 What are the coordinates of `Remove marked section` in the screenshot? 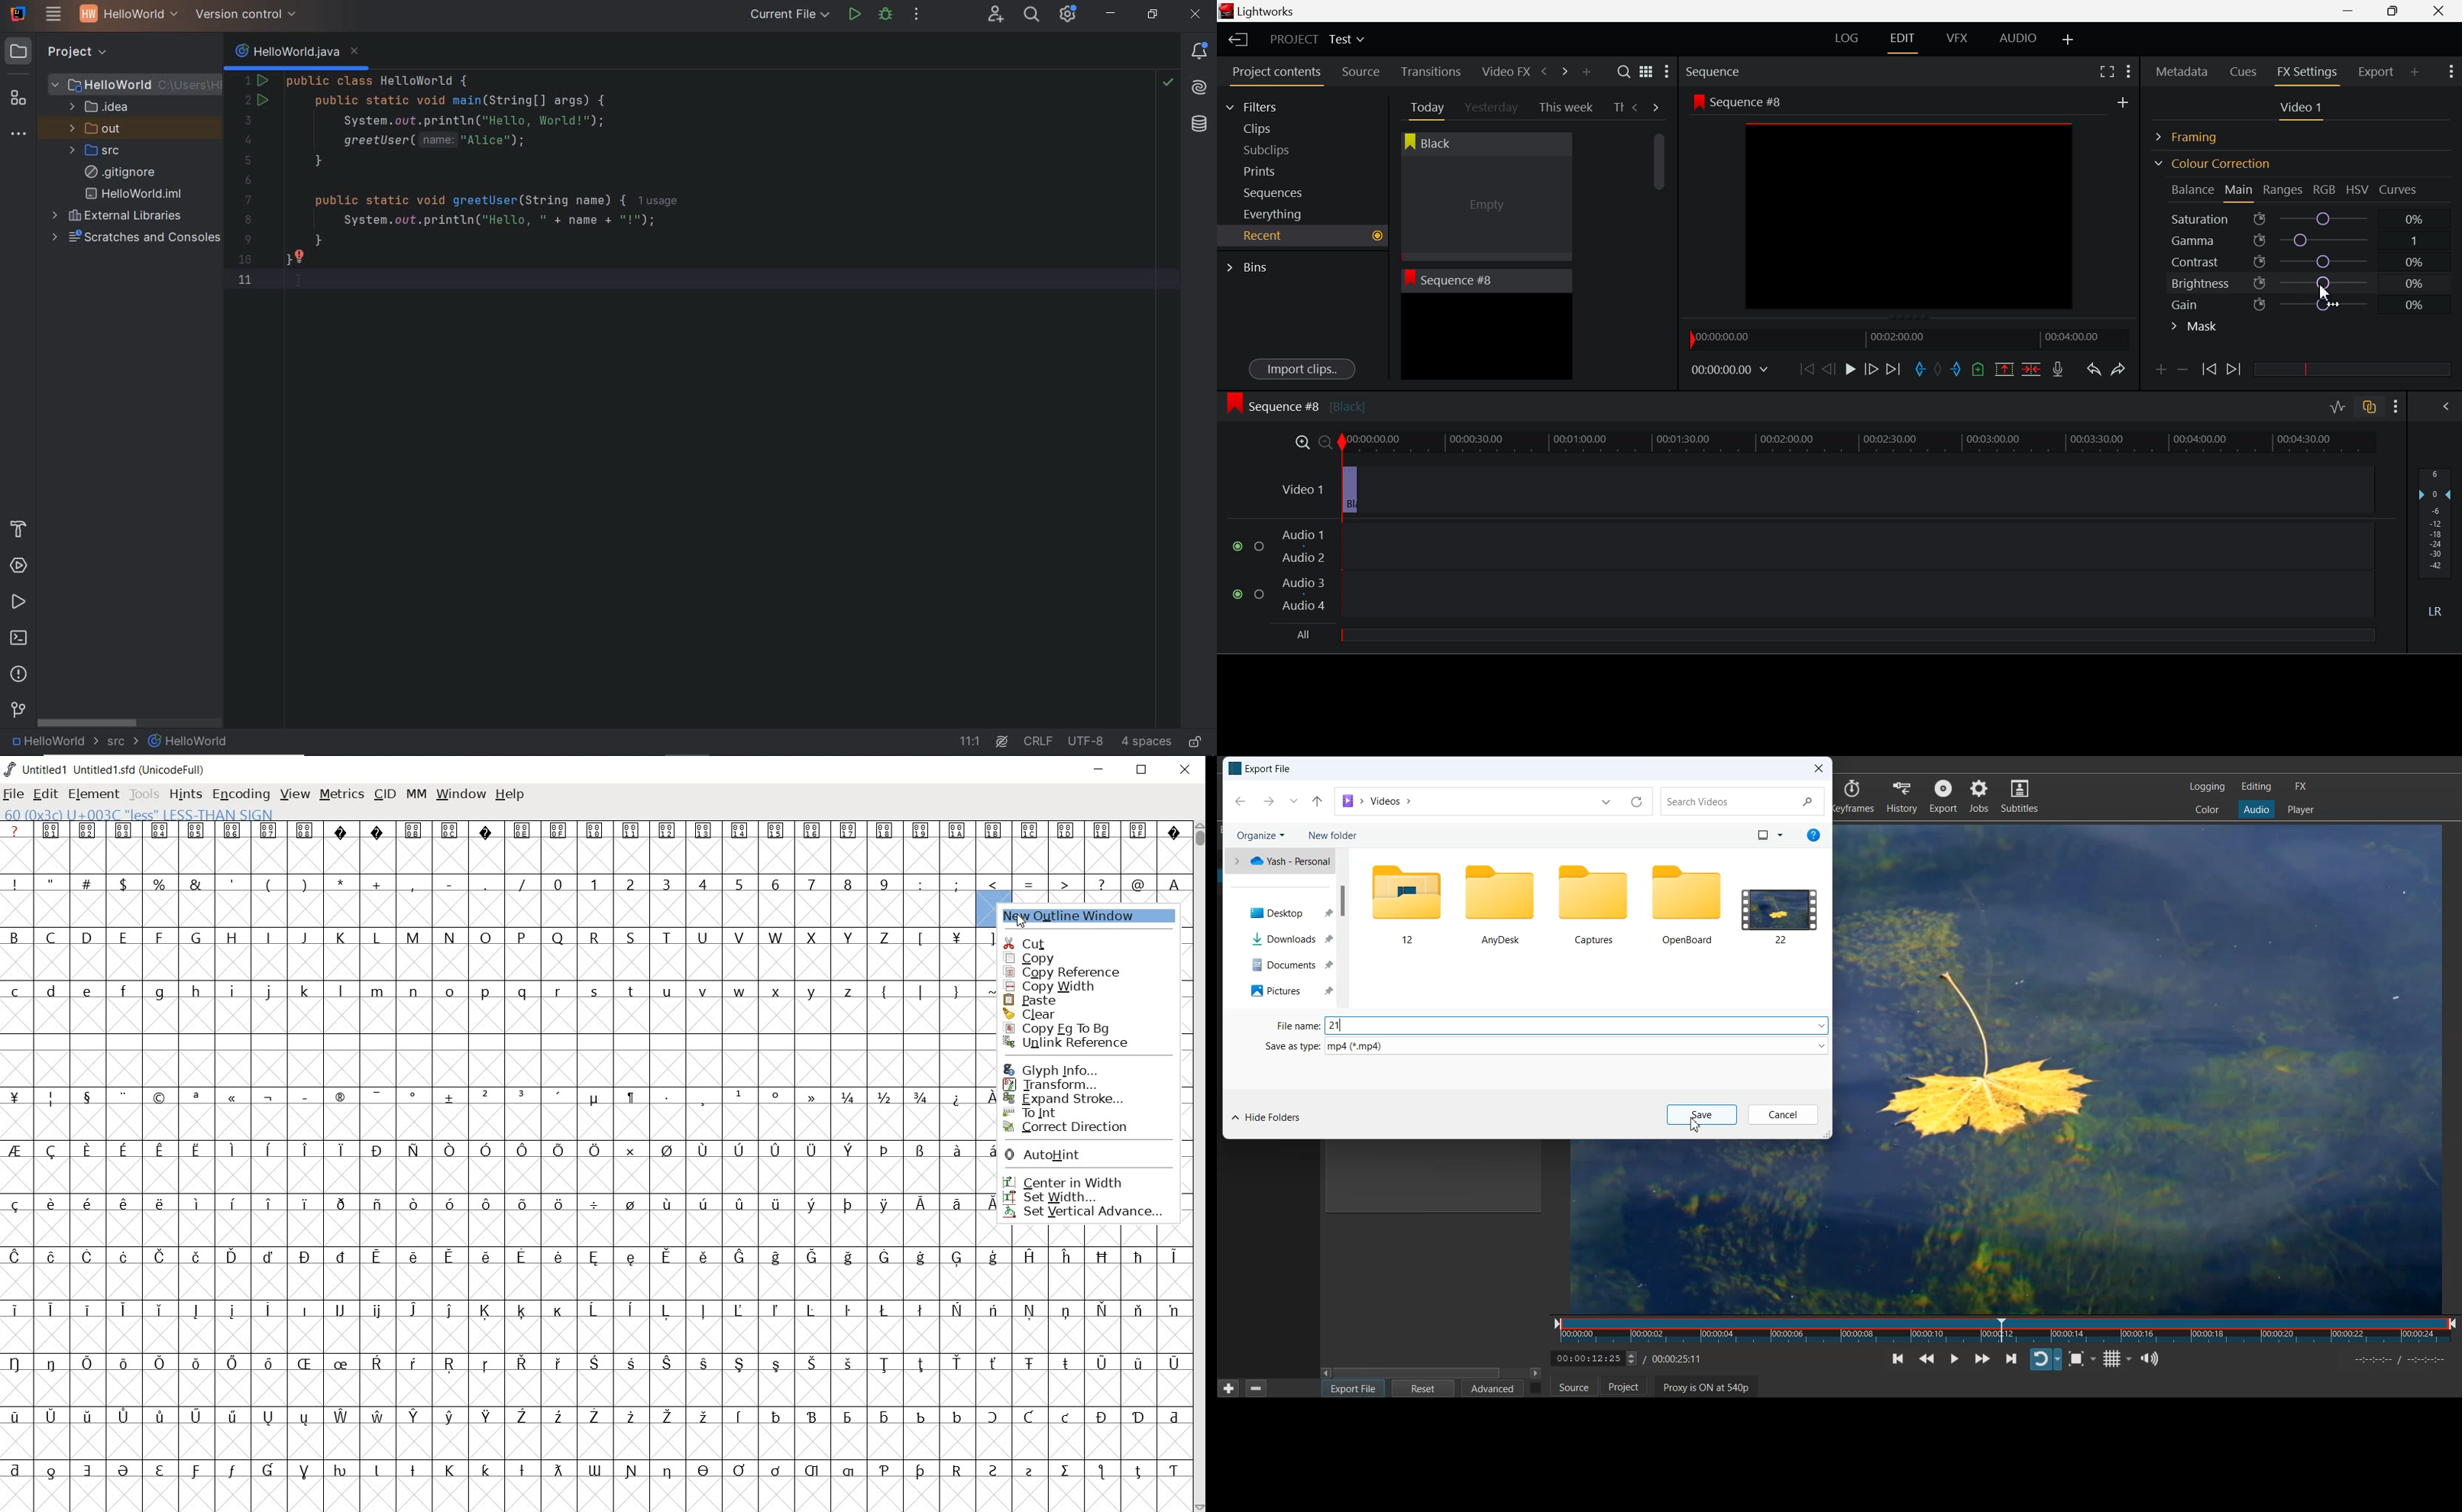 It's located at (2004, 368).